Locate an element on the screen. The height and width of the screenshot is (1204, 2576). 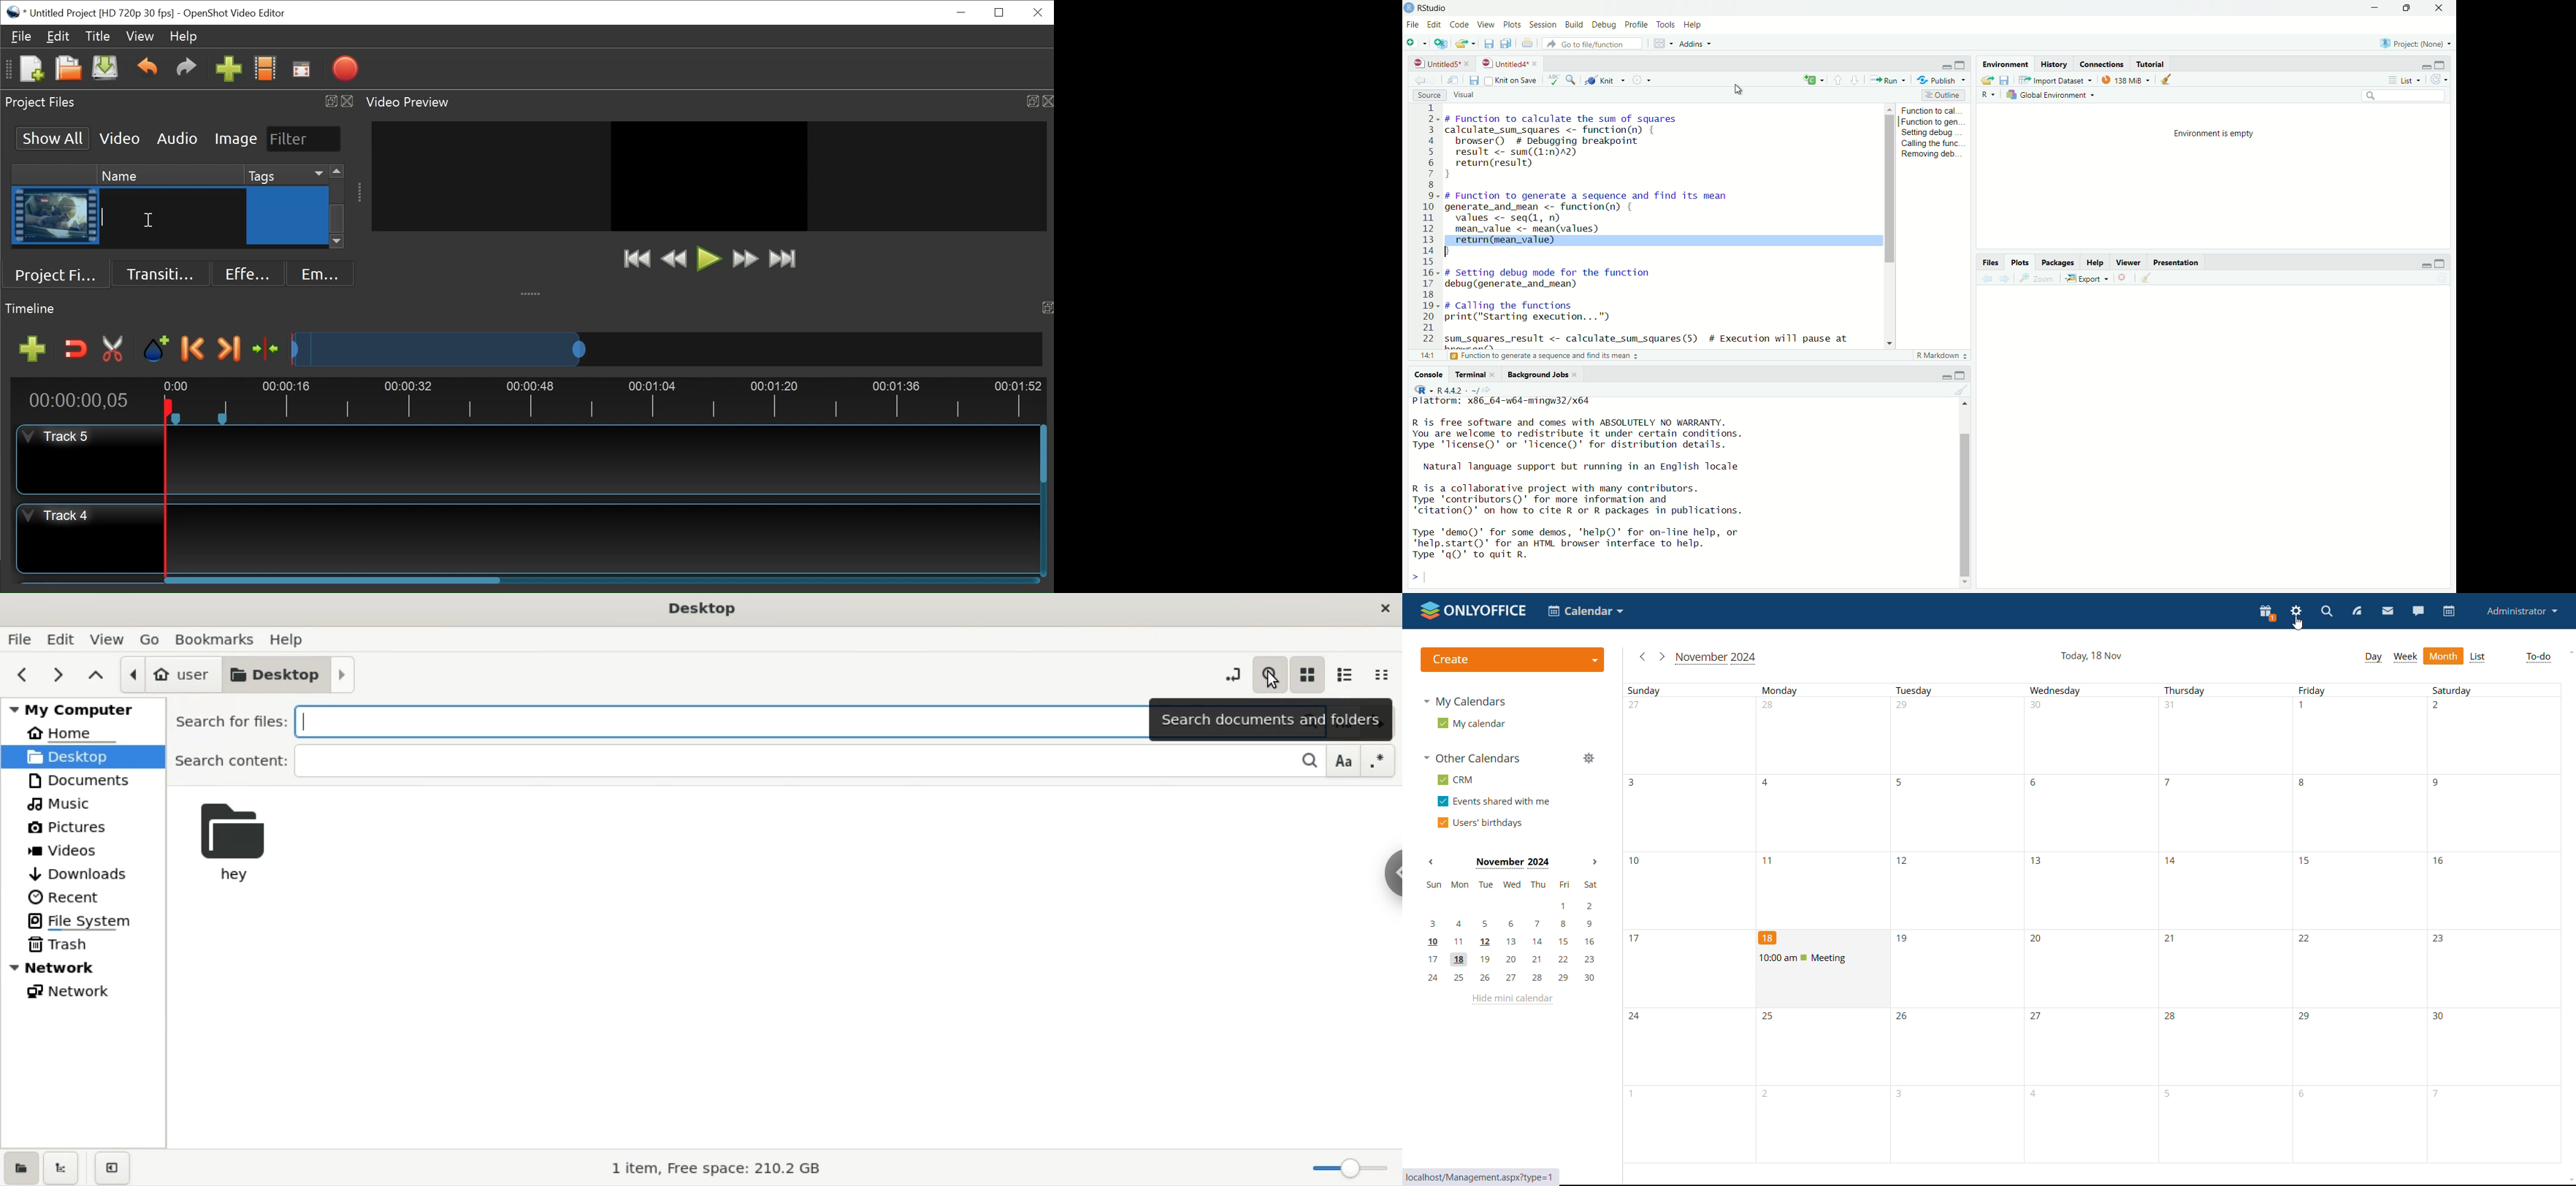
source is located at coordinates (1429, 96).